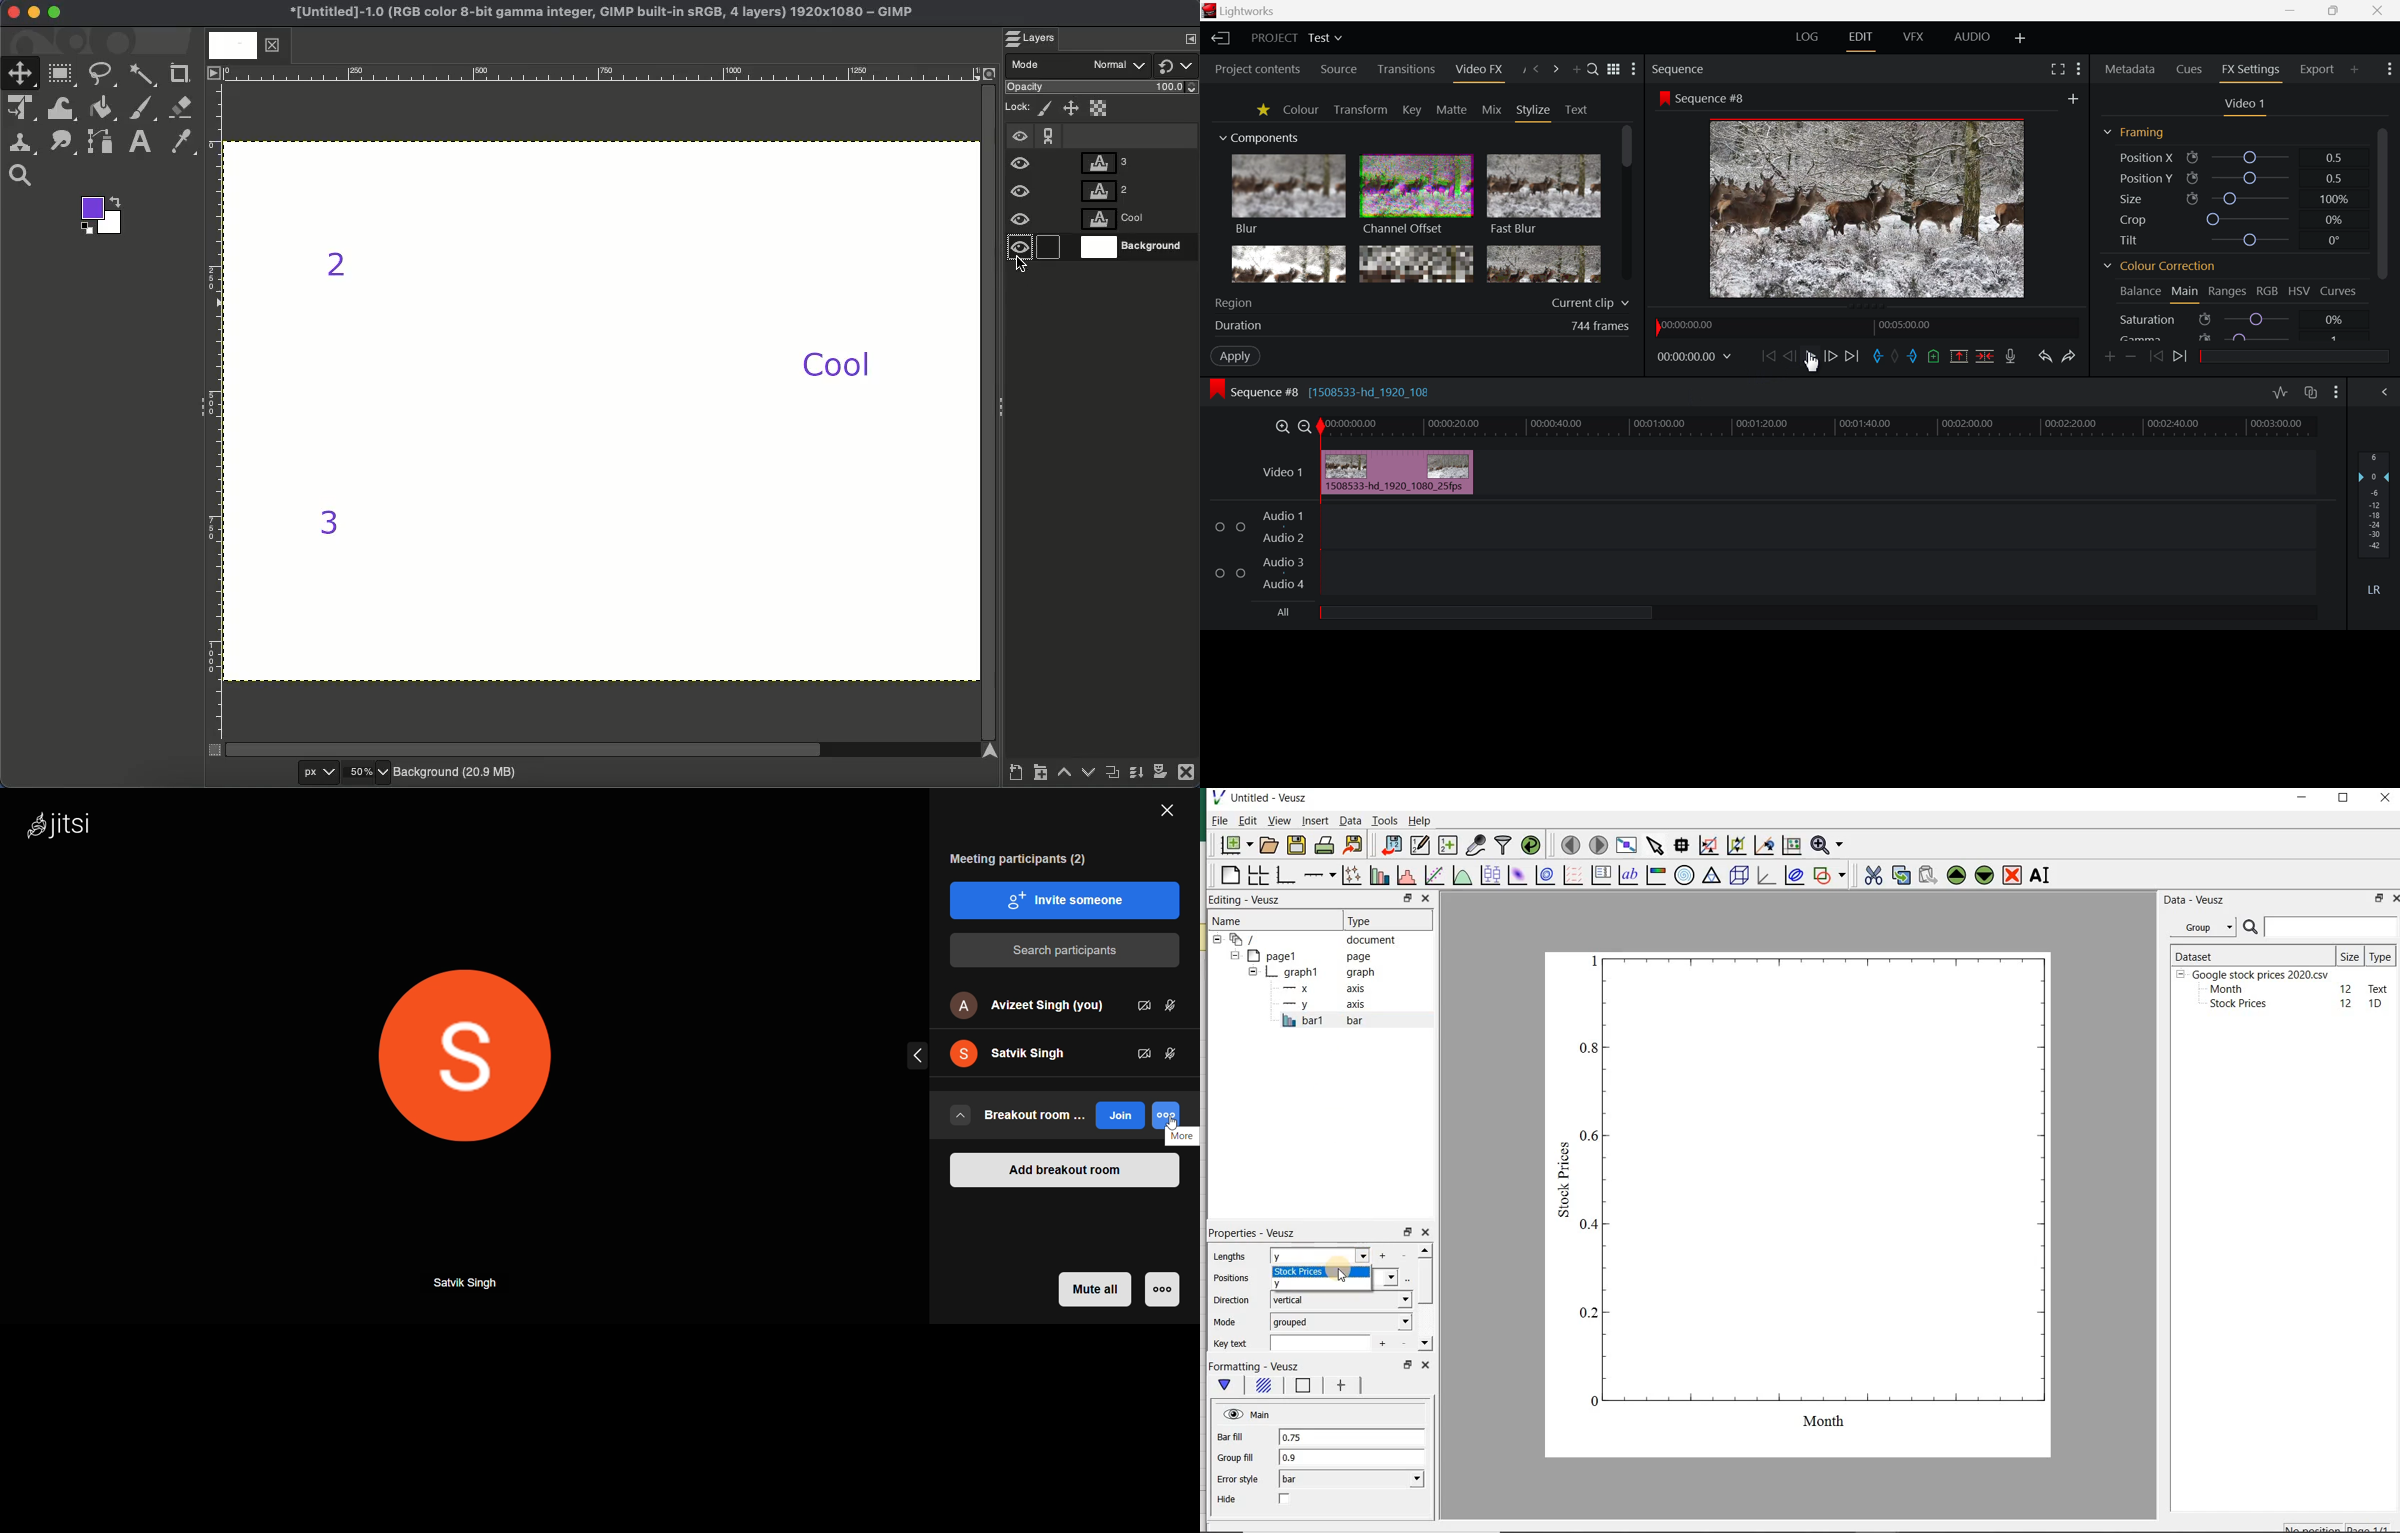  I want to click on Region, so click(1422, 302).